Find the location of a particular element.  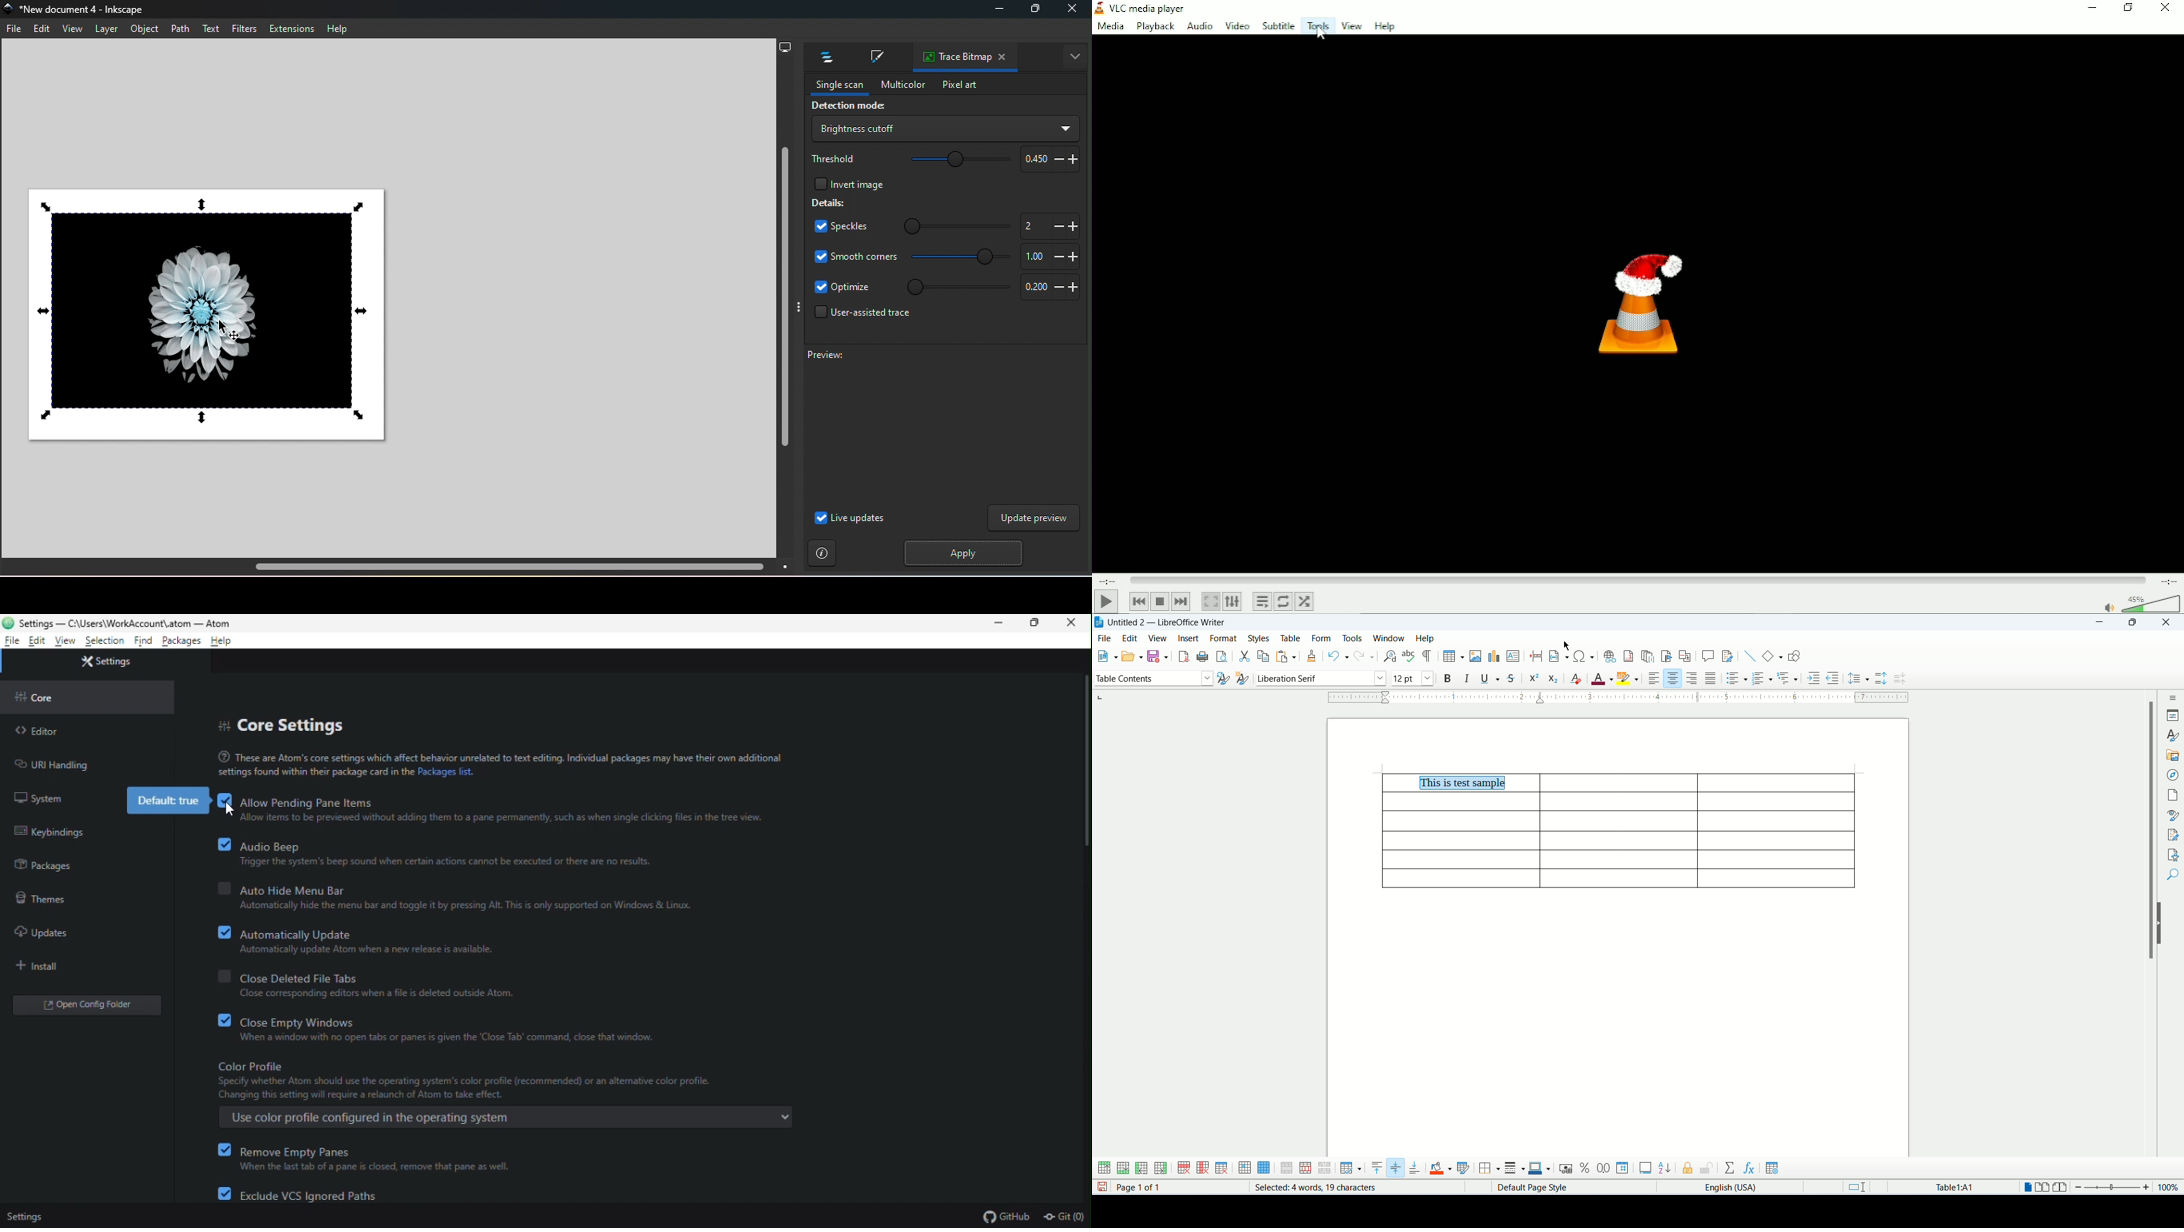

one page view is located at coordinates (2026, 1187).